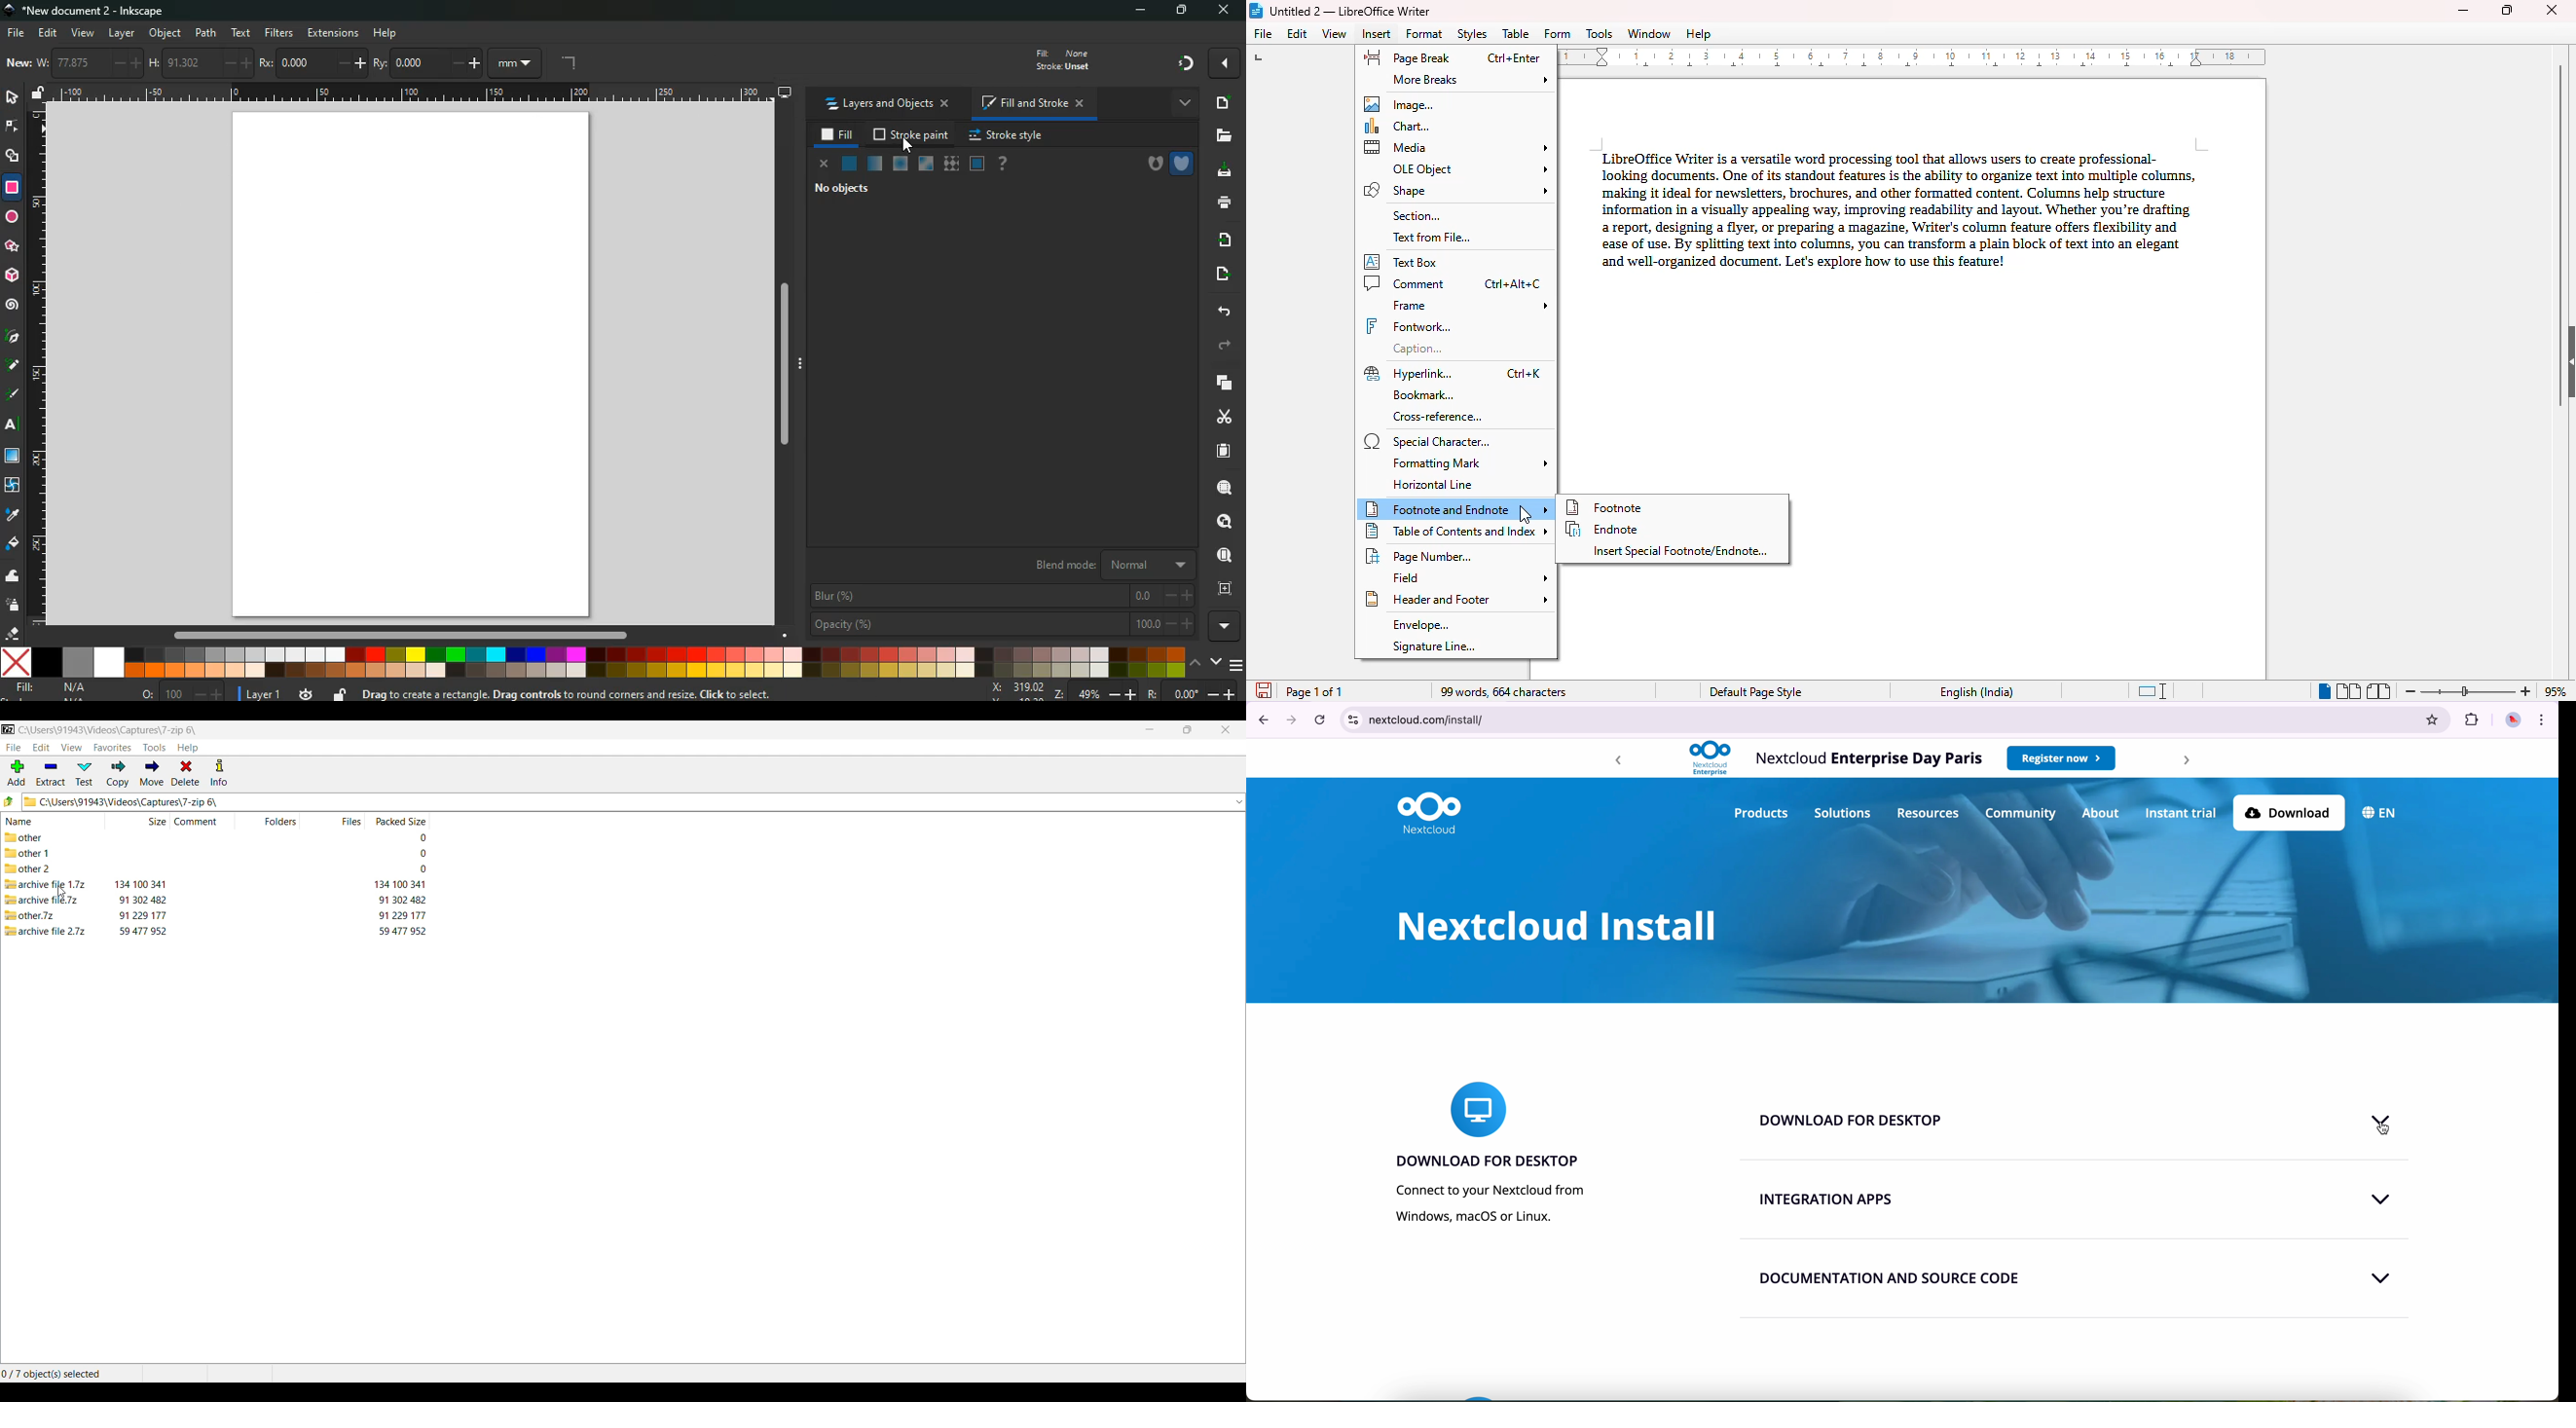 The image size is (2576, 1428). What do you see at coordinates (1606, 507) in the screenshot?
I see `footnote` at bounding box center [1606, 507].